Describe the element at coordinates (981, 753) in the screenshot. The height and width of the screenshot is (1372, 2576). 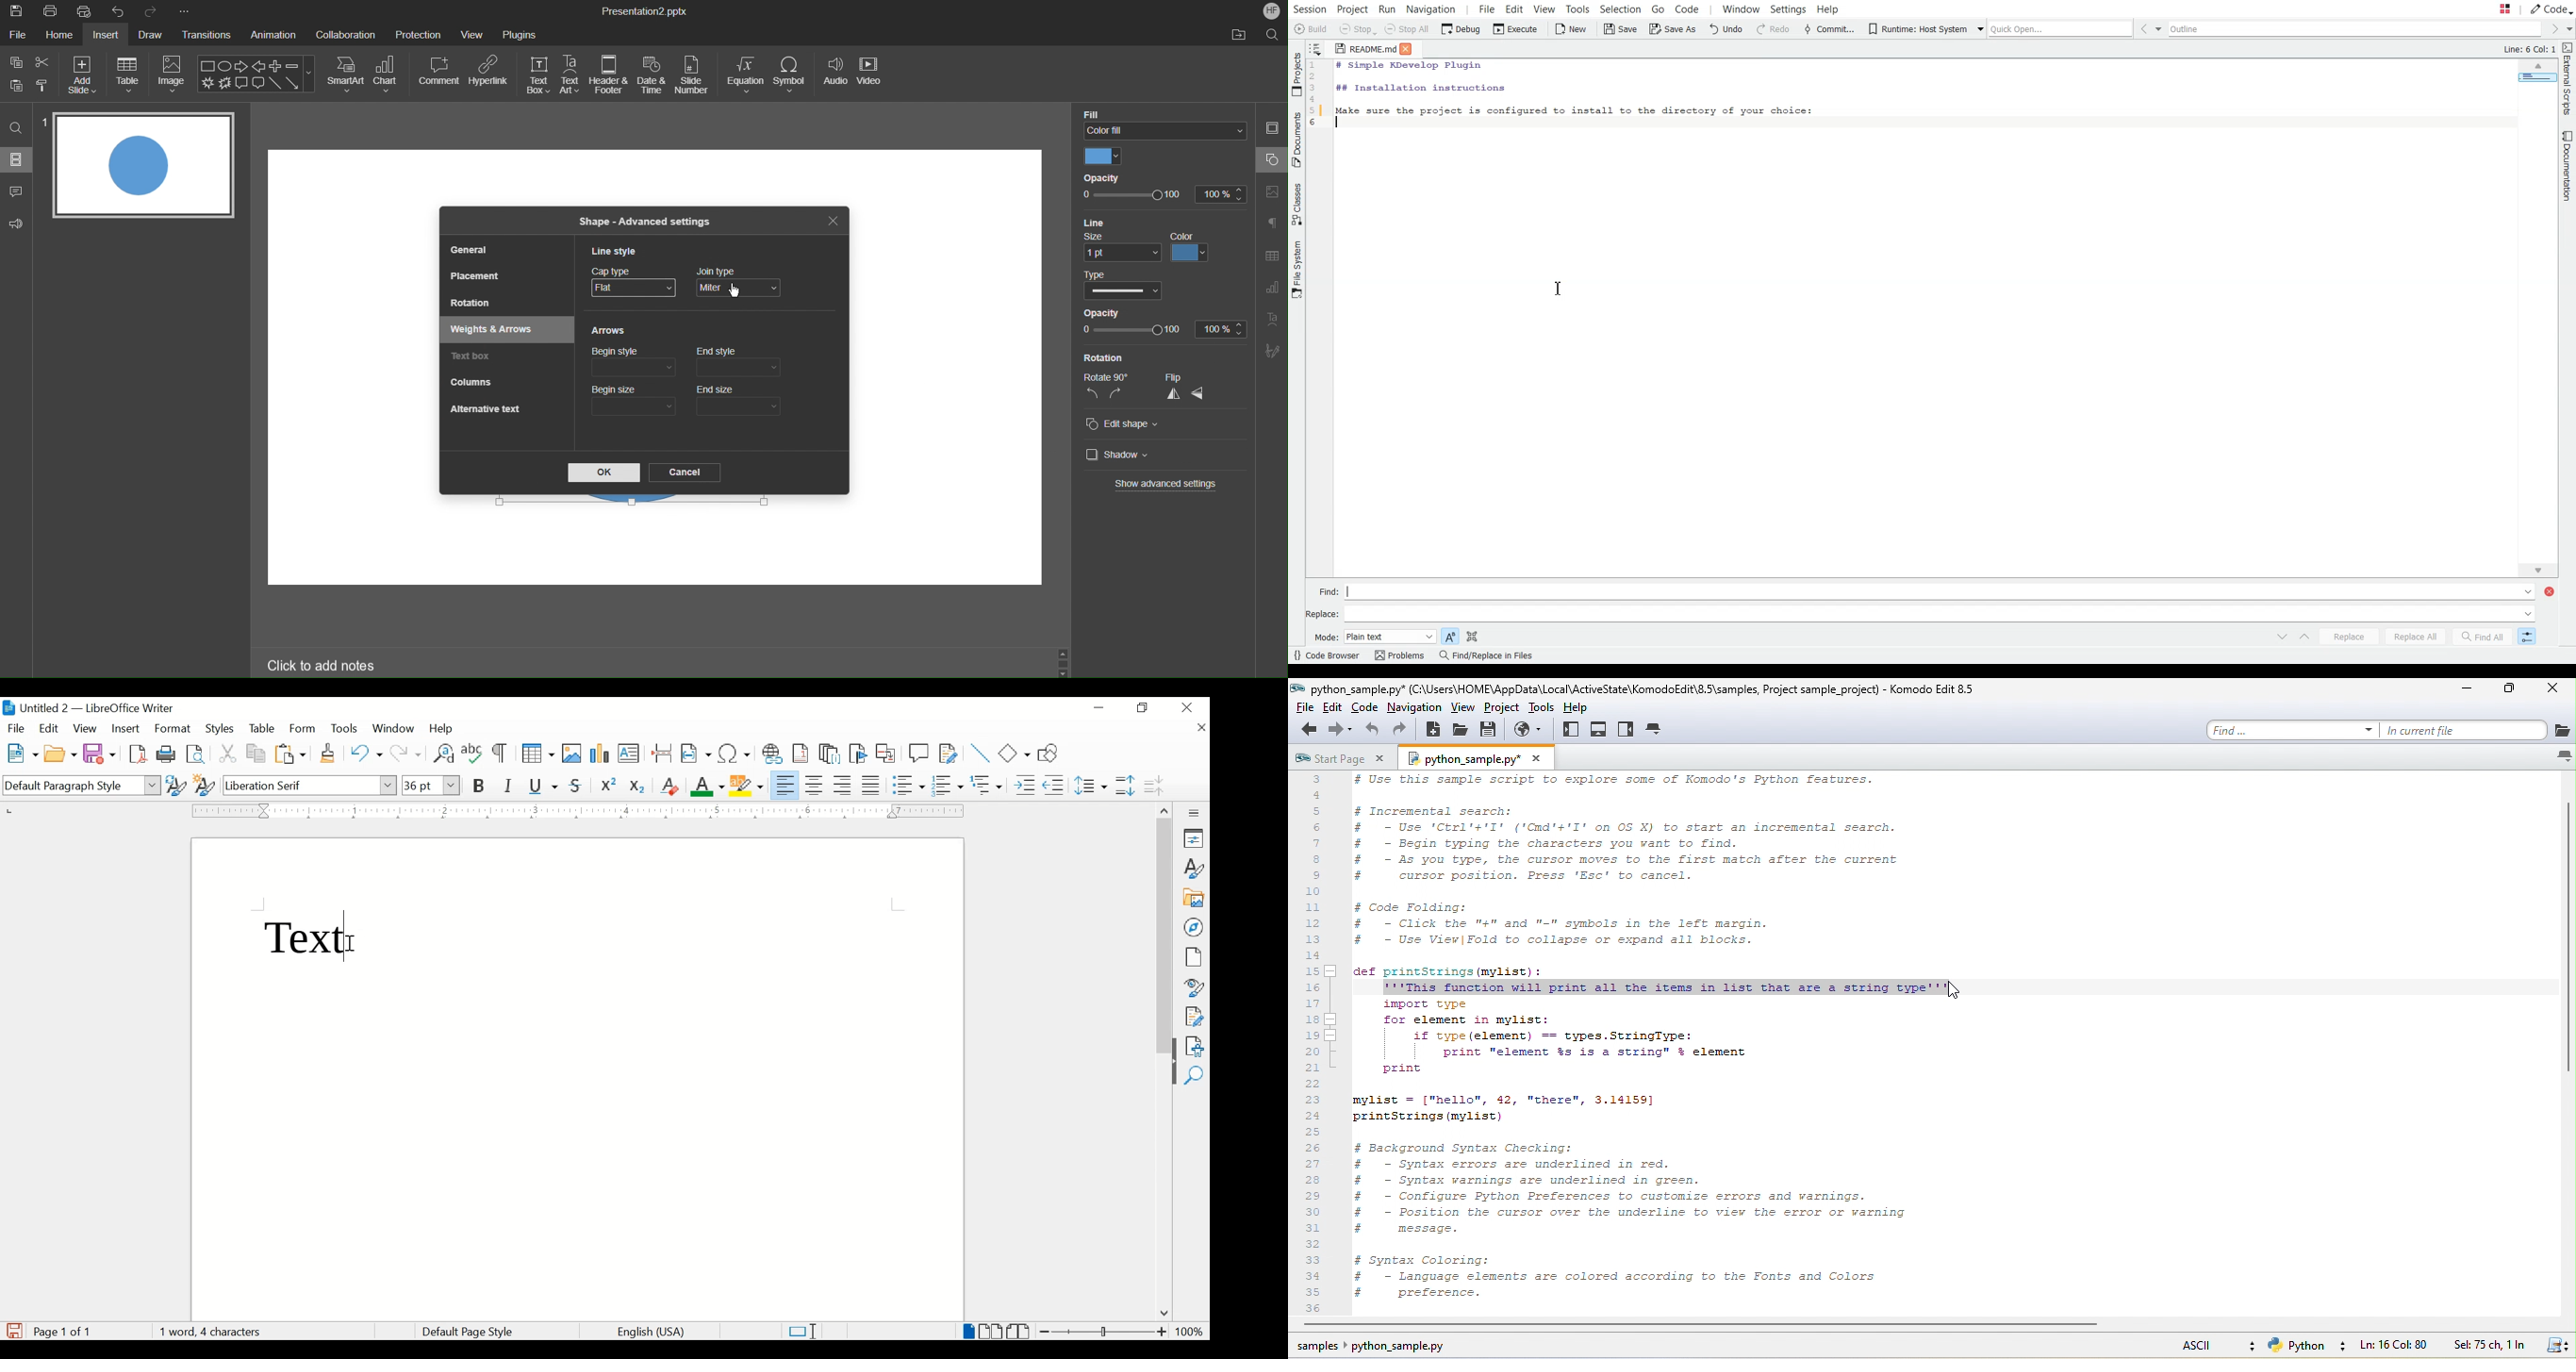
I see `insert line` at that location.